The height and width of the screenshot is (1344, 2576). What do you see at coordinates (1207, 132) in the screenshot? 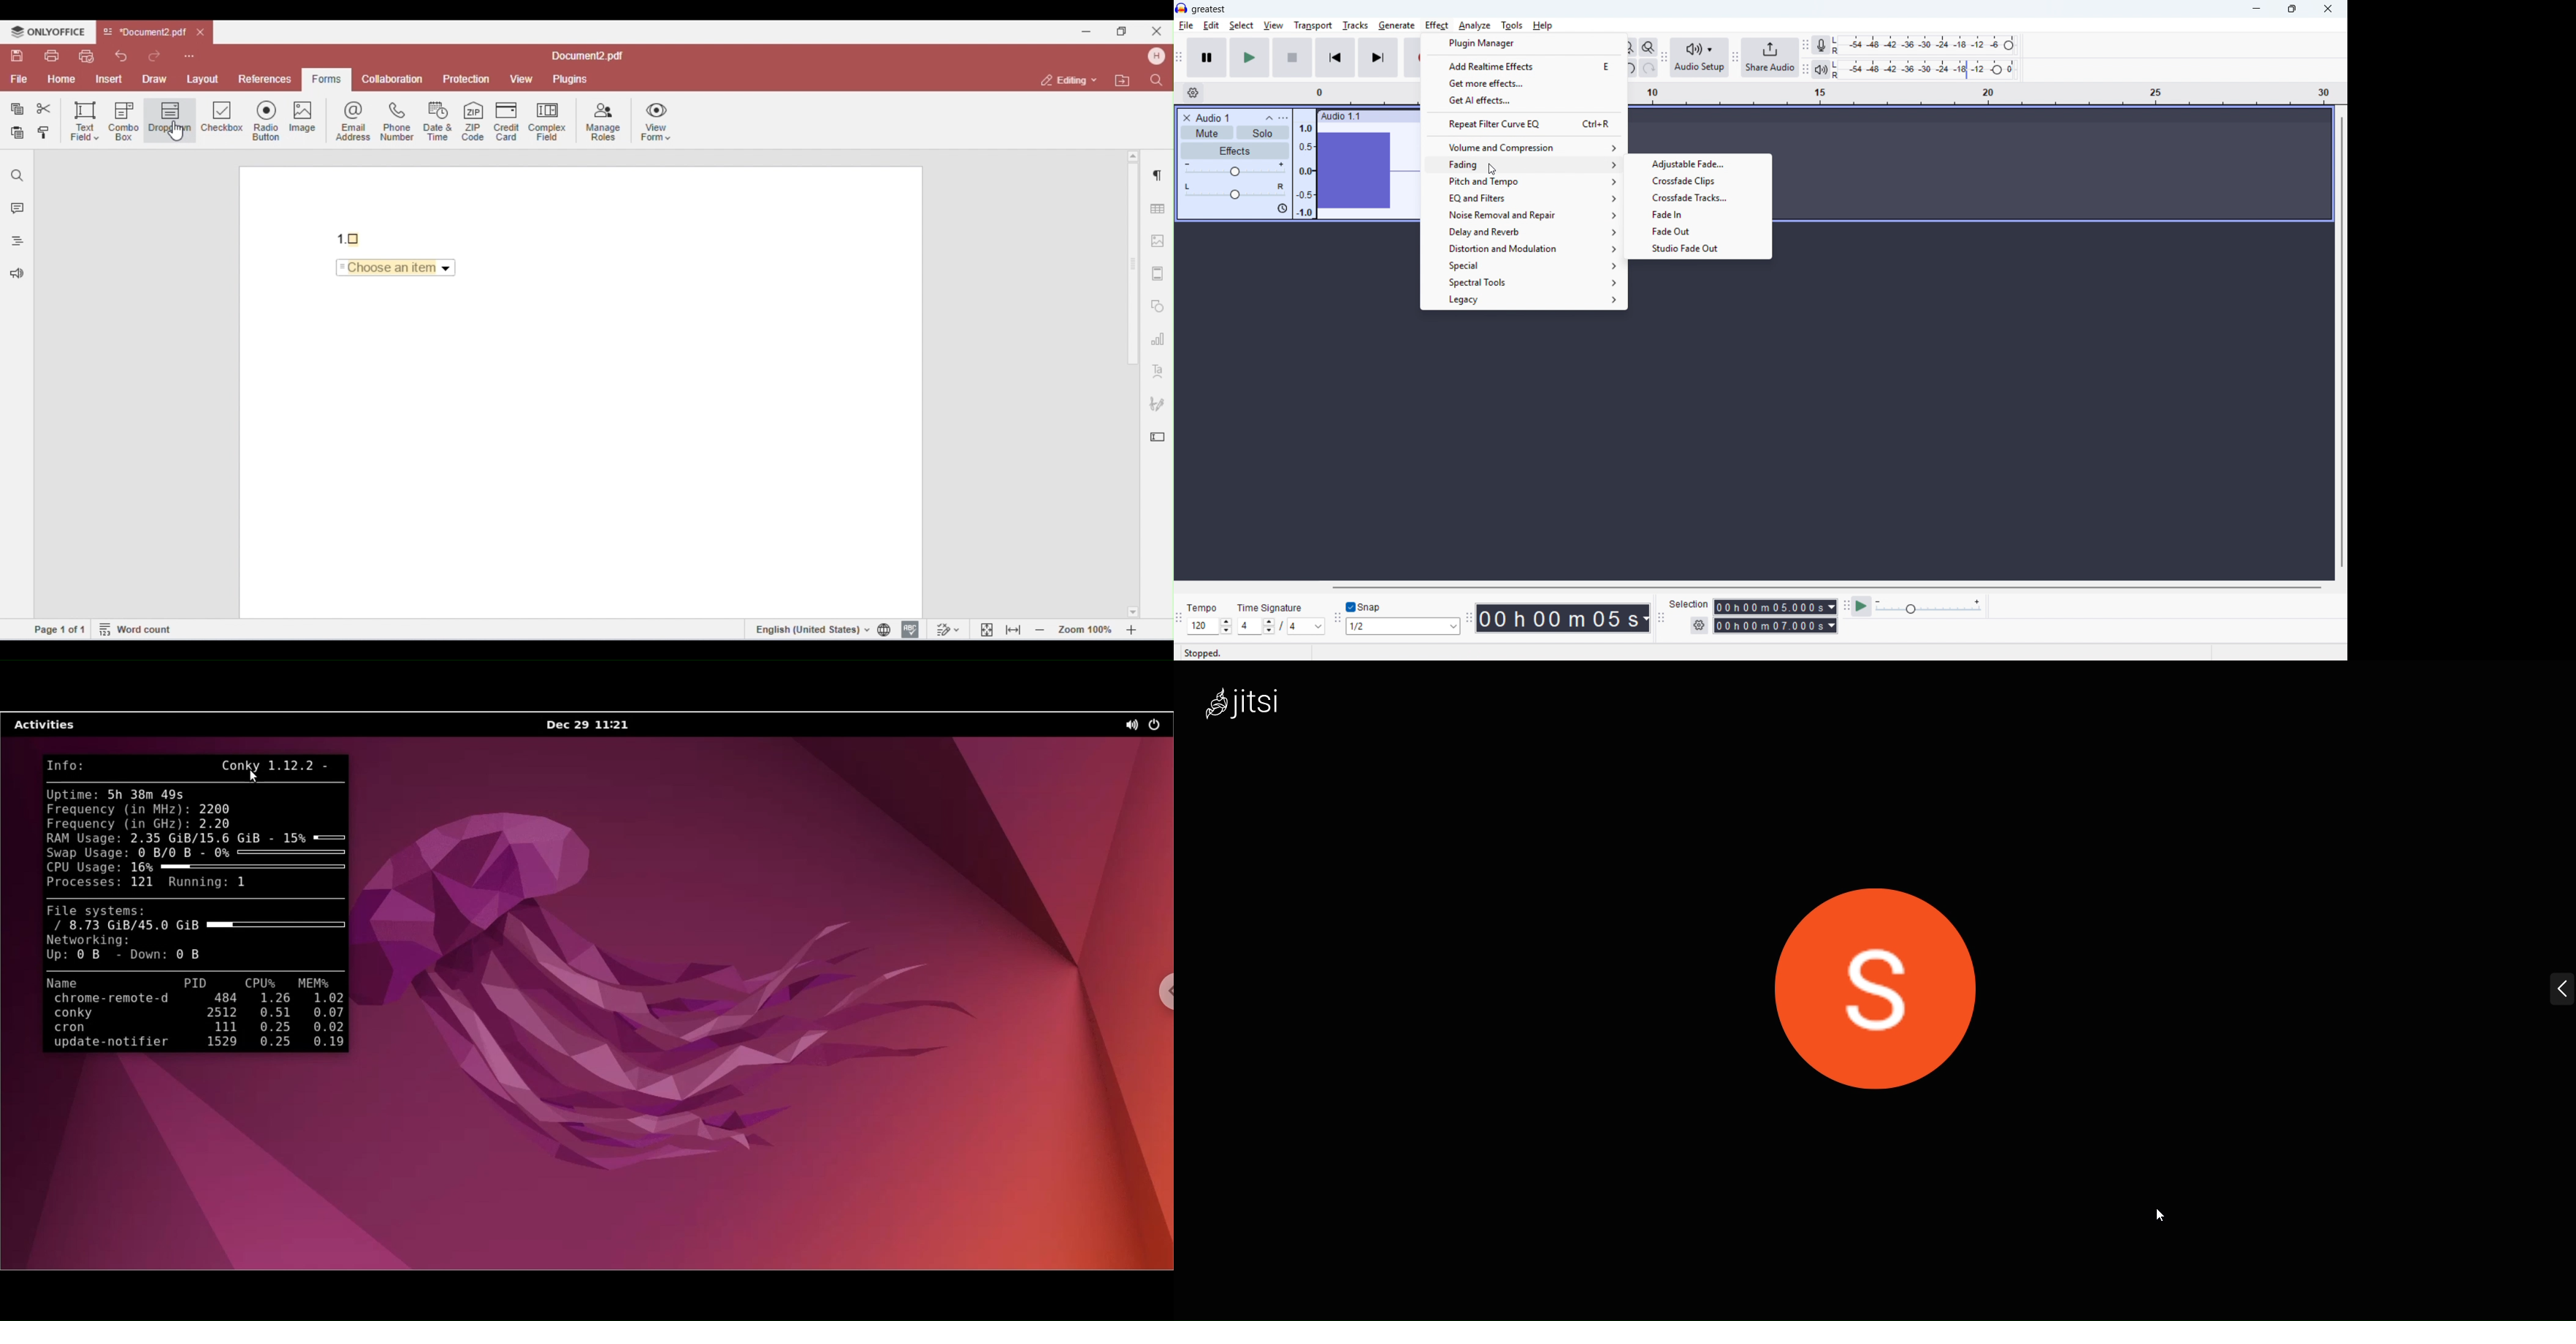
I see `Mute ` at bounding box center [1207, 132].